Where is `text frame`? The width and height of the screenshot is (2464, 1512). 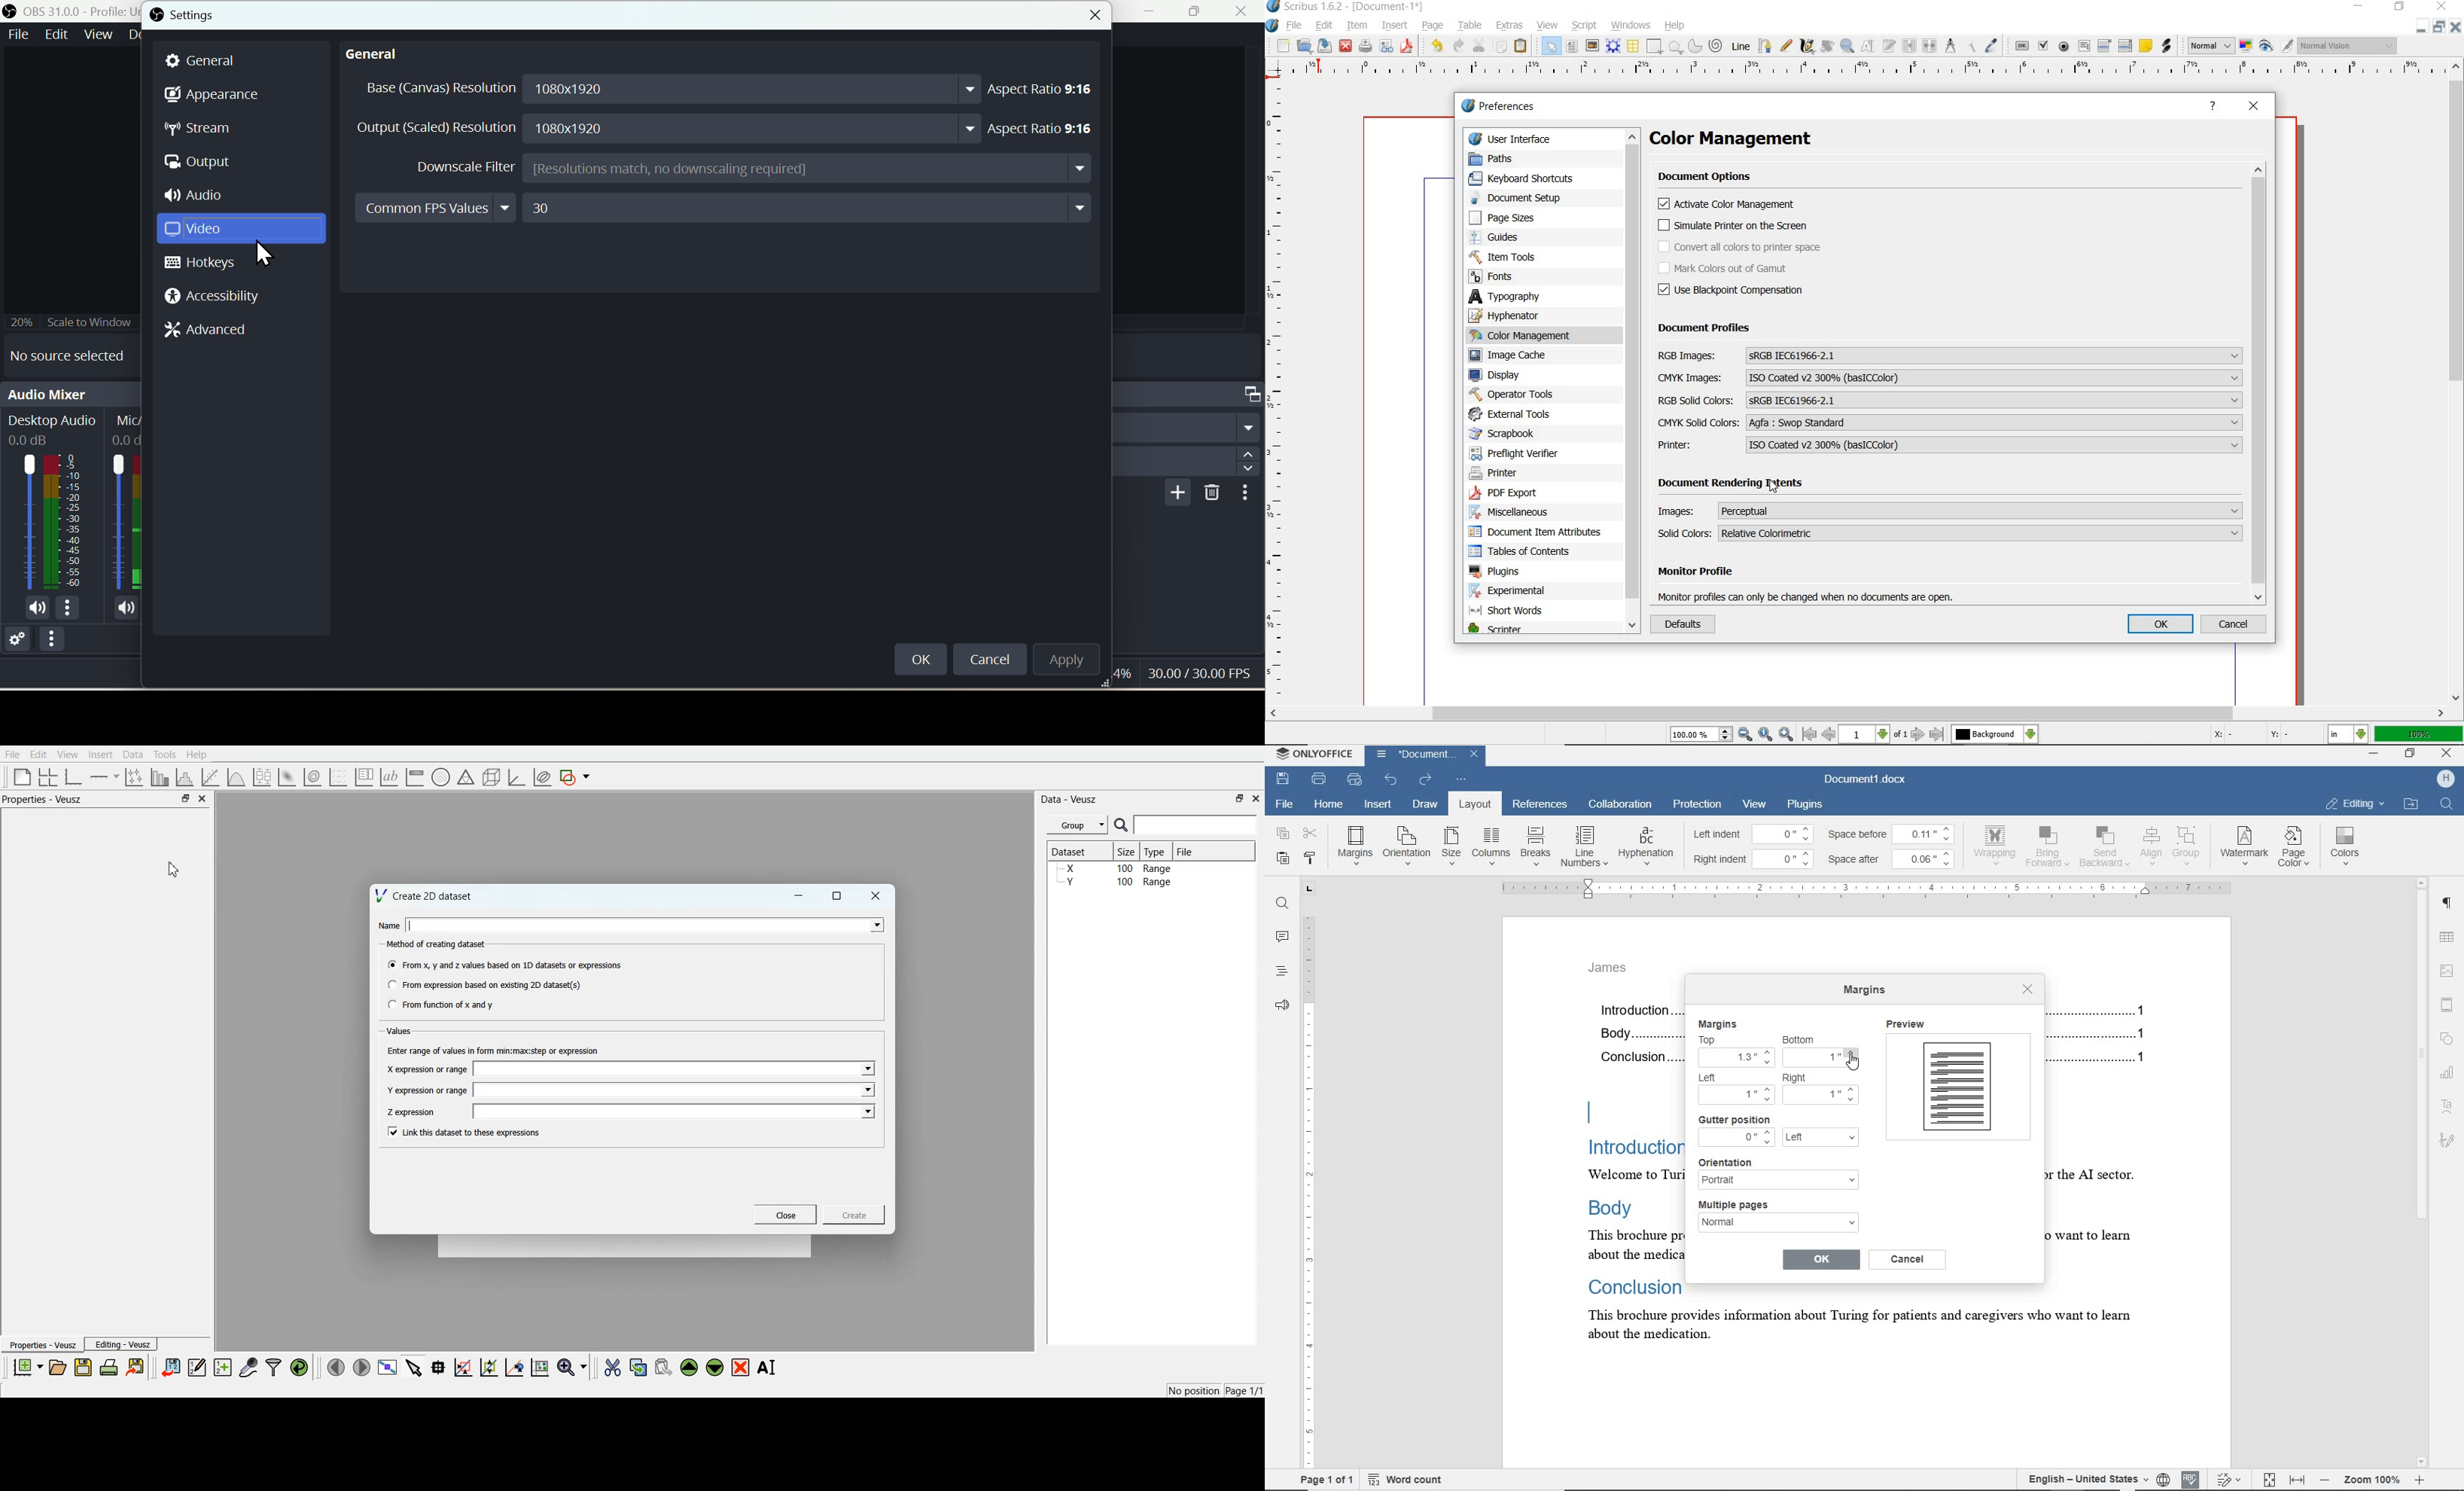 text frame is located at coordinates (1572, 46).